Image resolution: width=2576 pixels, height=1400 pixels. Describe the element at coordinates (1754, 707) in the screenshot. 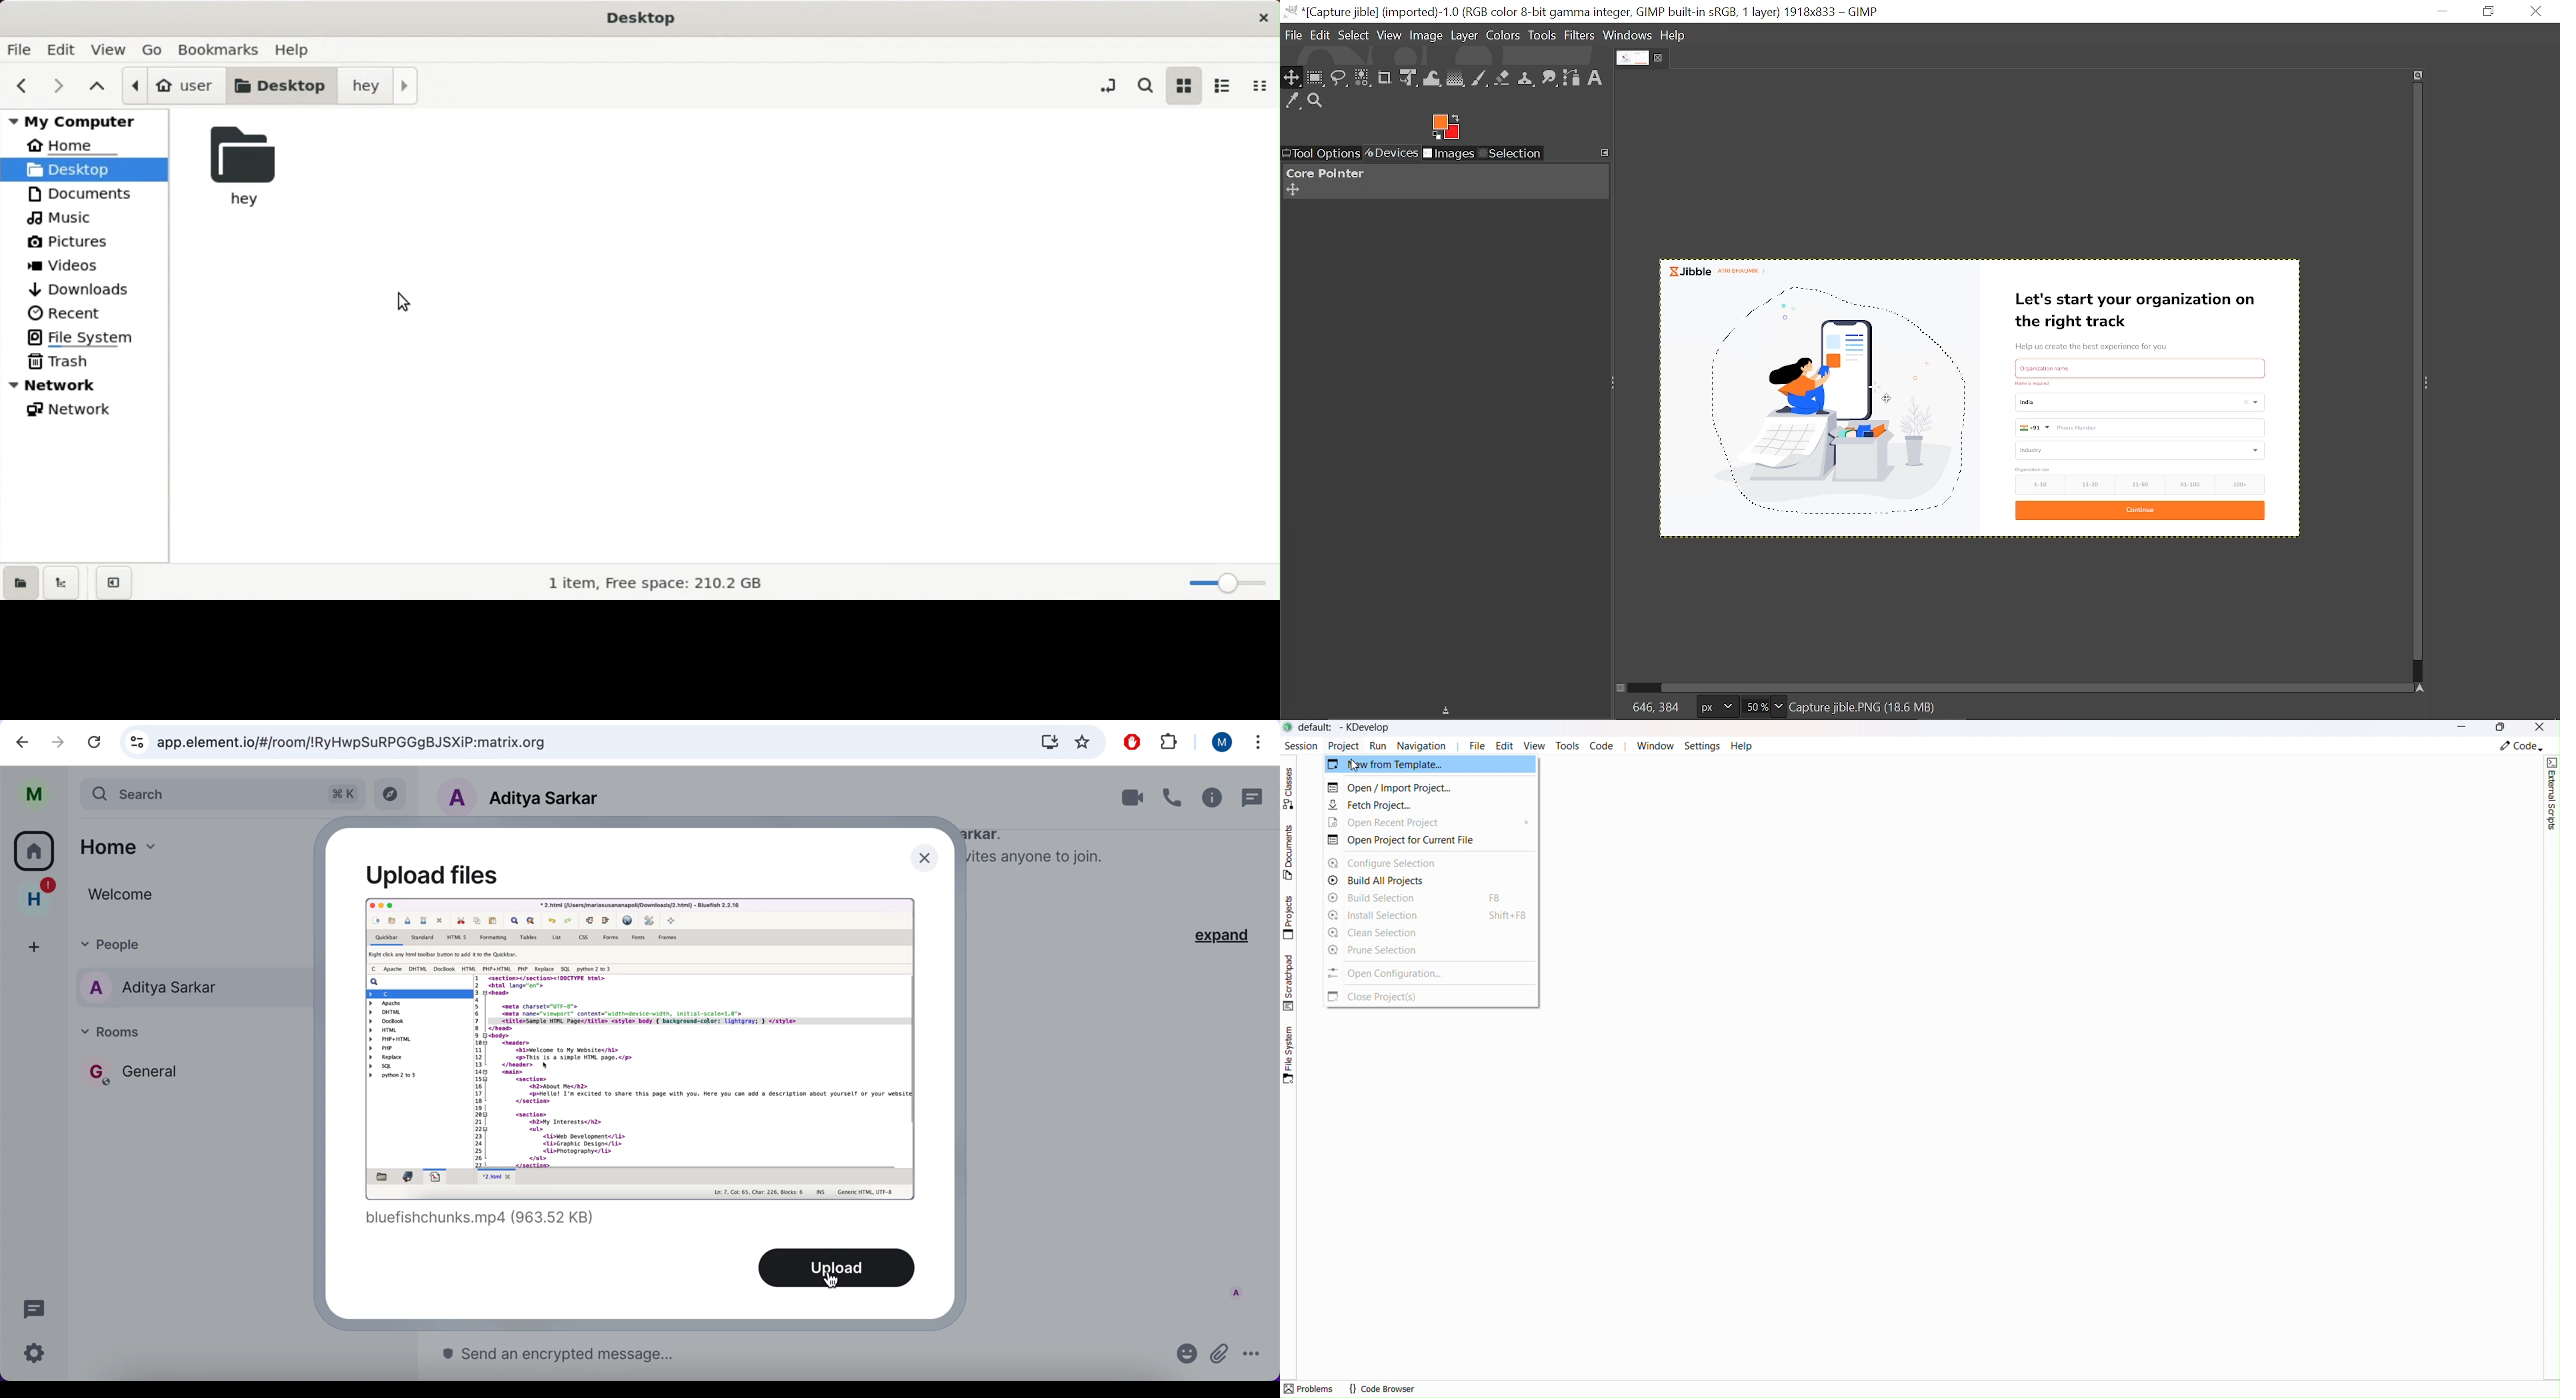

I see `Current Zoom` at that location.